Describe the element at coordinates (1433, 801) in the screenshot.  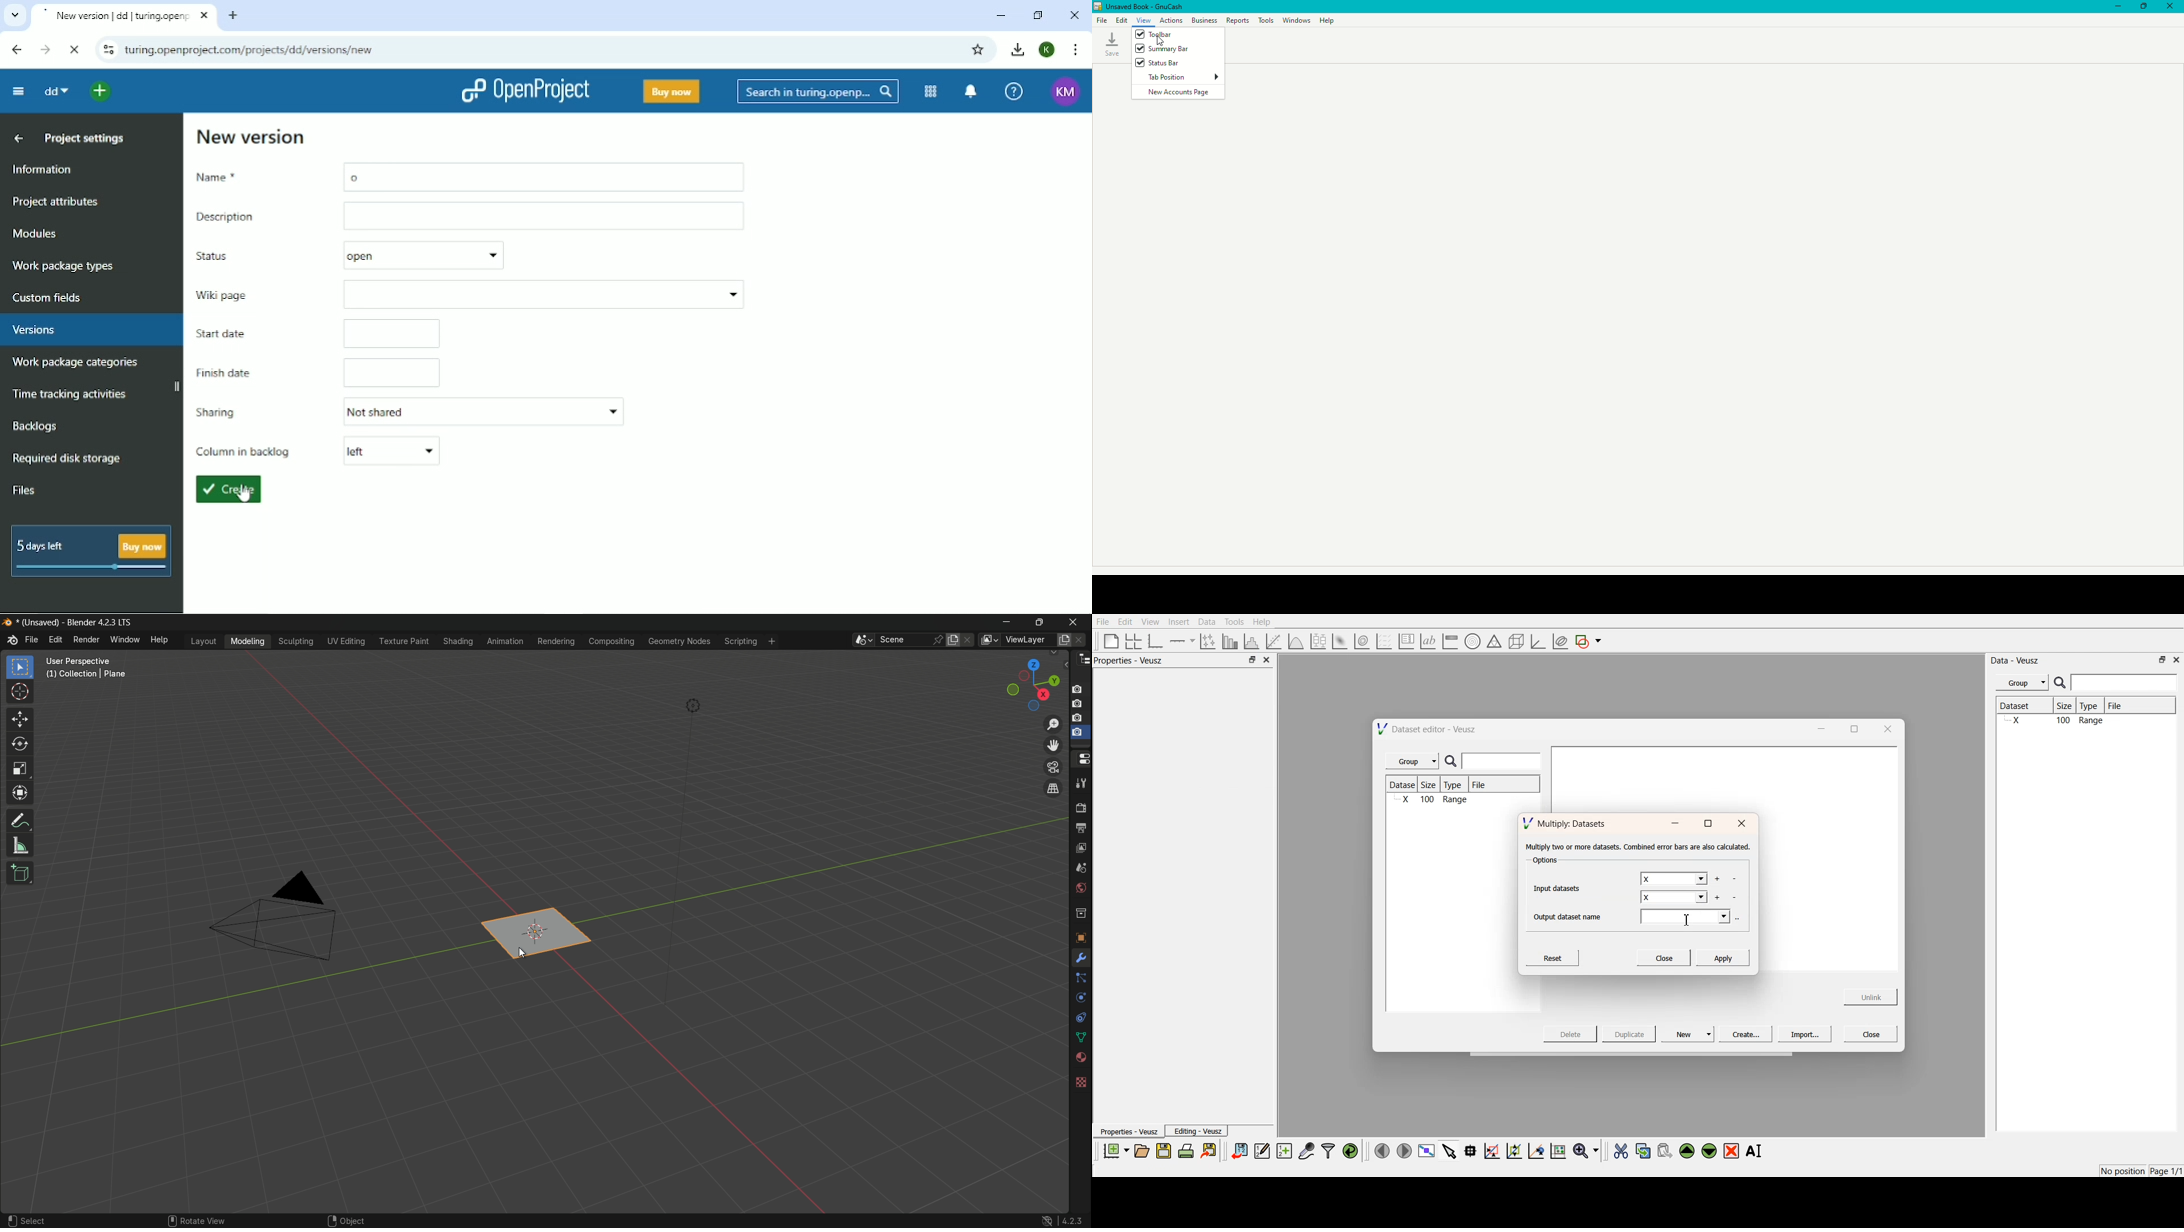
I see `X 100 Range` at that location.